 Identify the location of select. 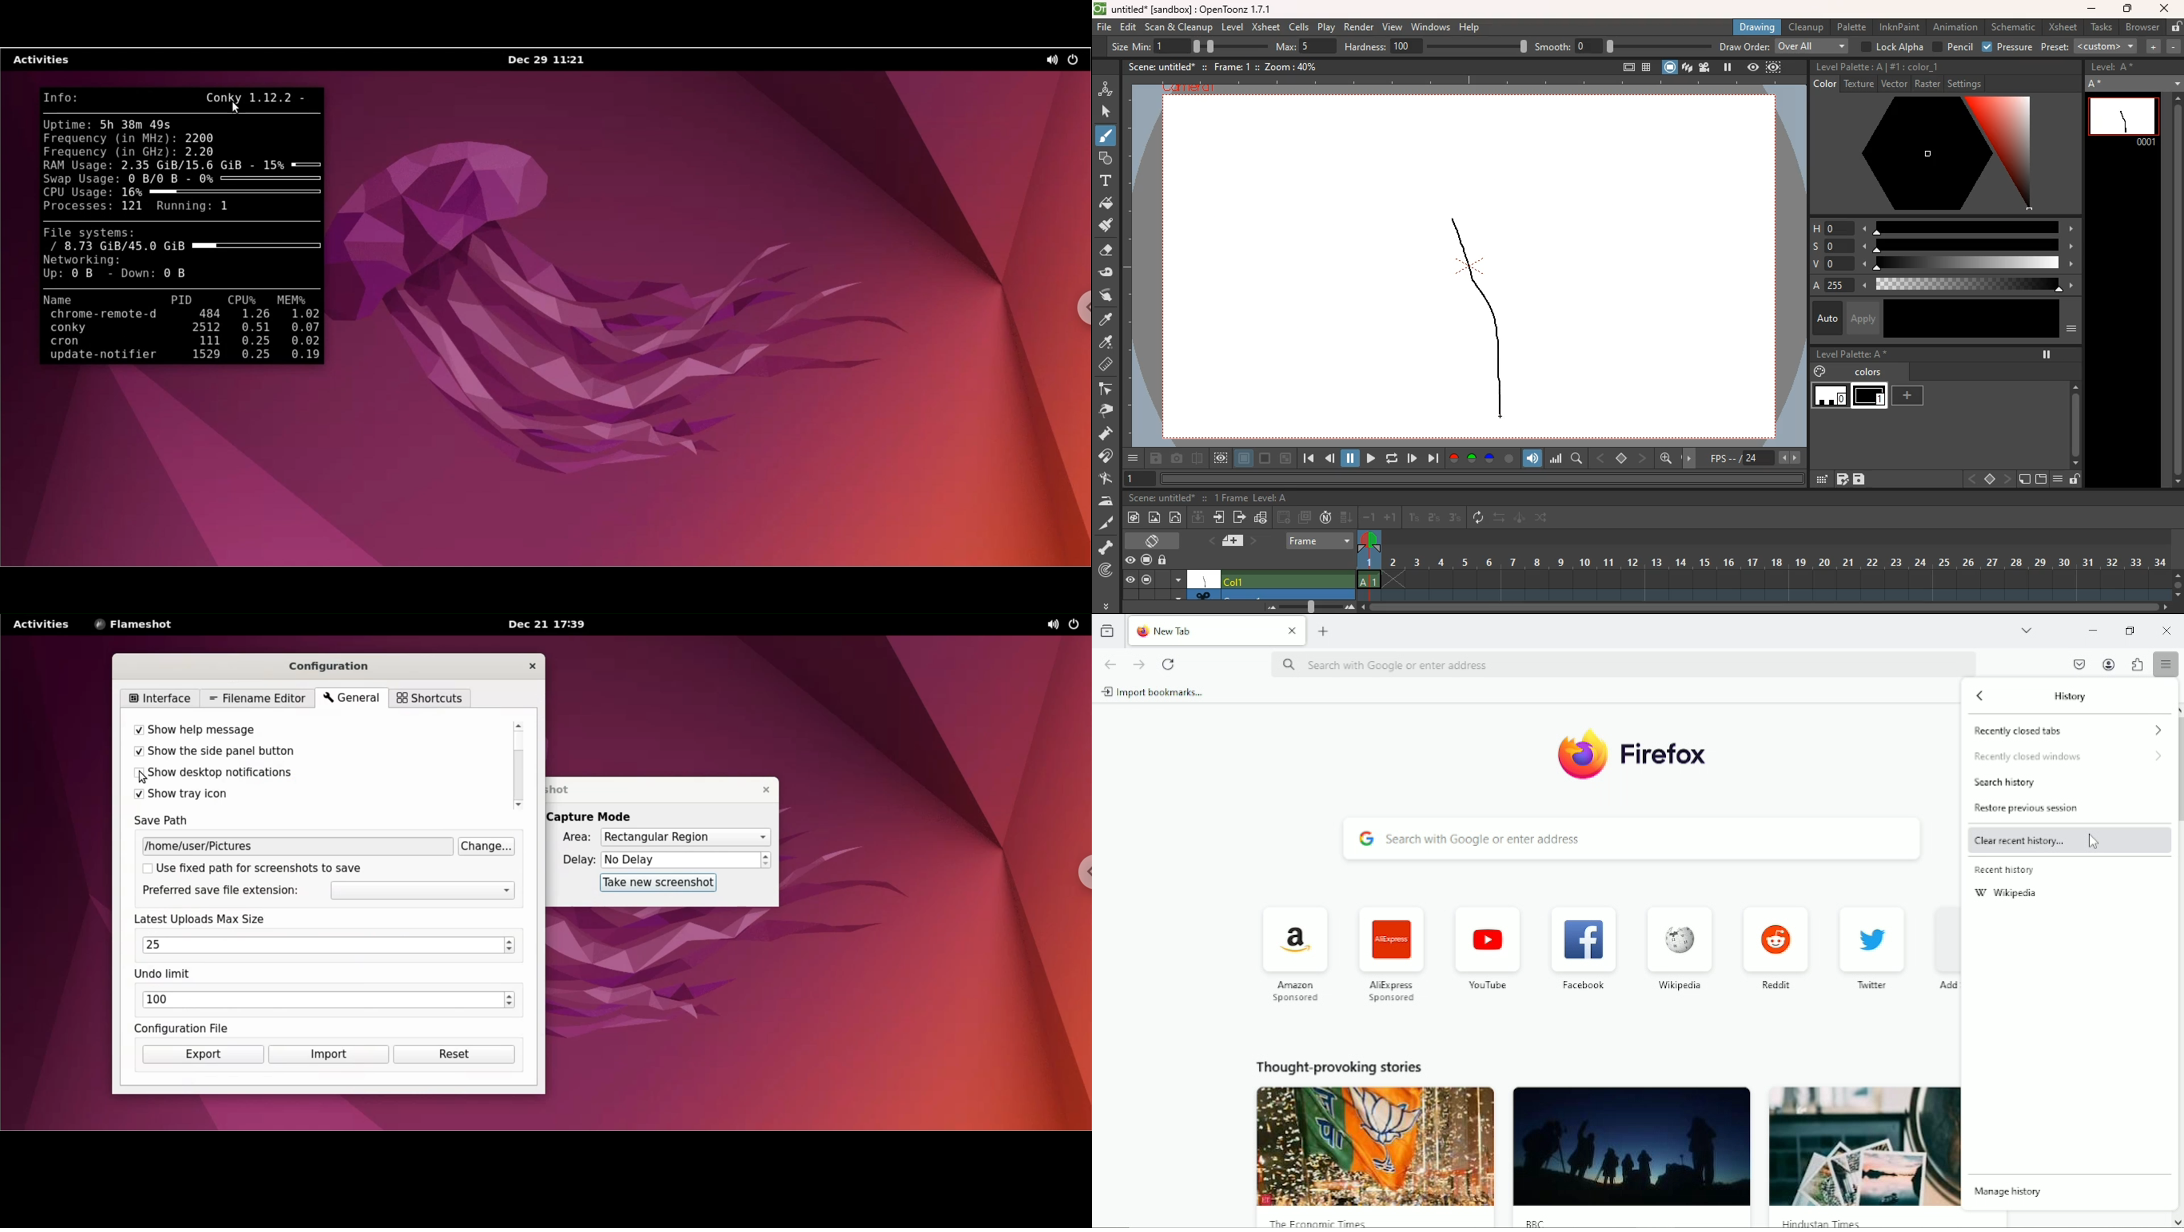
(1107, 112).